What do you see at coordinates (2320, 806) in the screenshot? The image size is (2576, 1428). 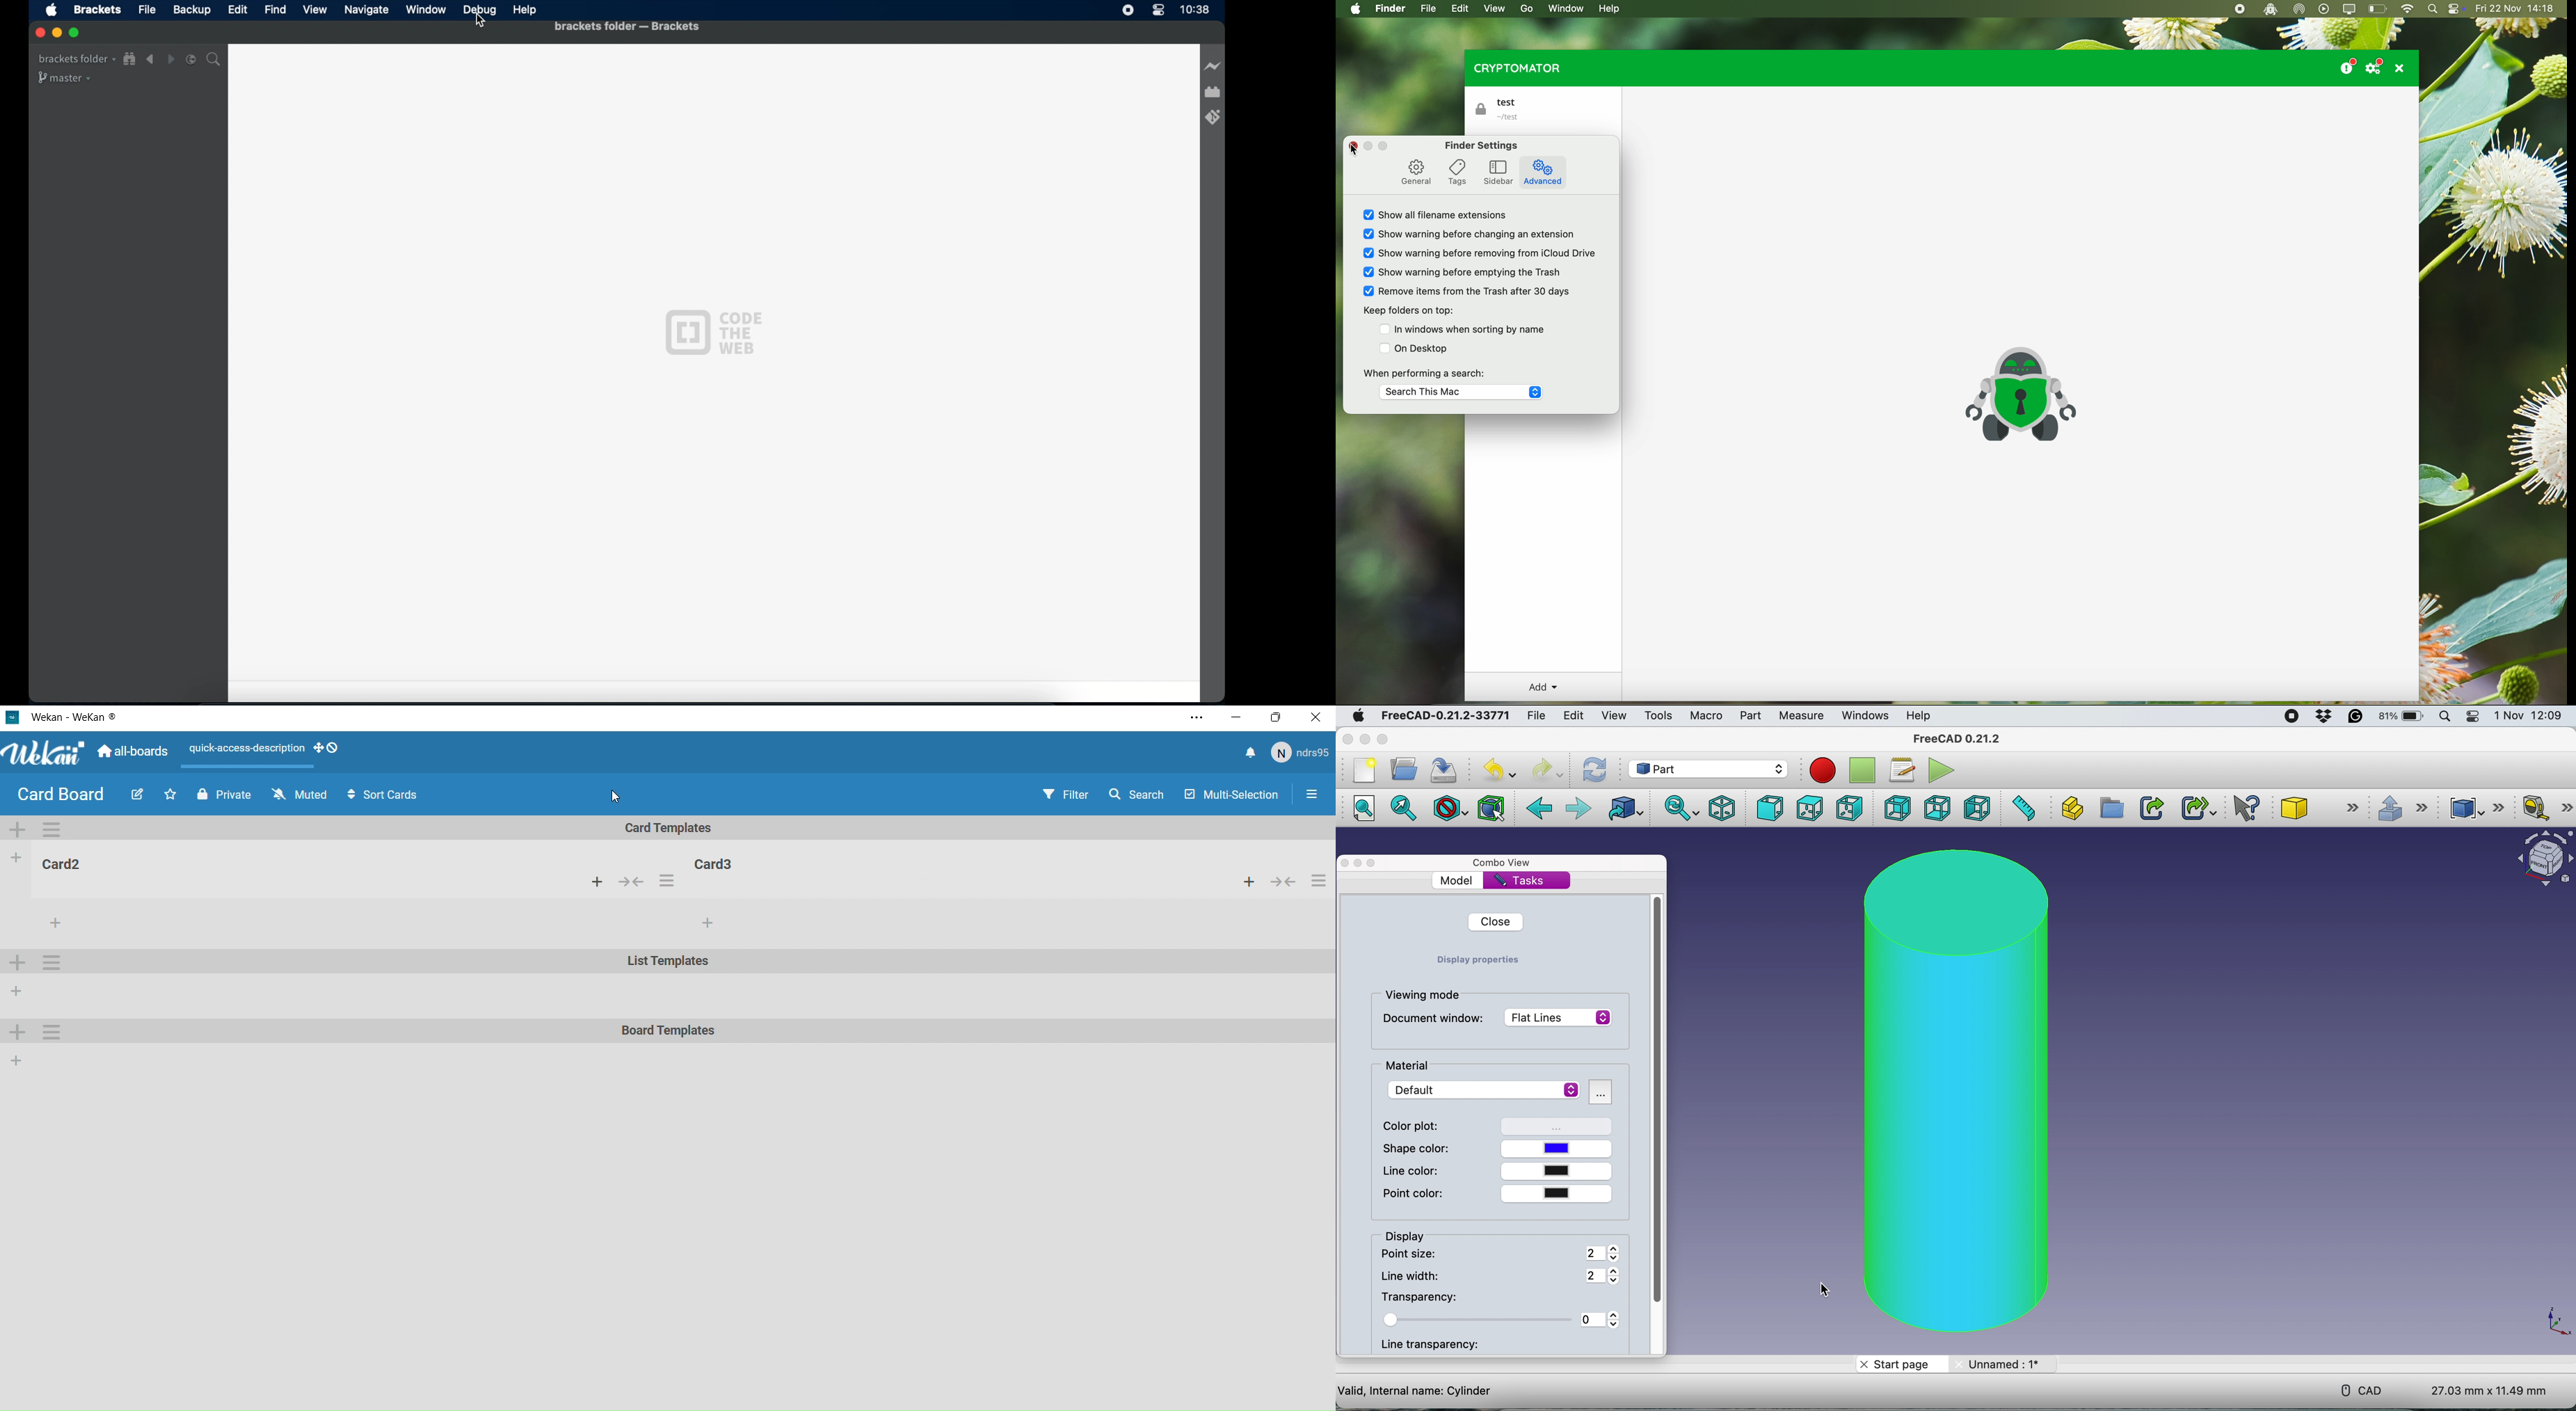 I see `cube` at bounding box center [2320, 806].